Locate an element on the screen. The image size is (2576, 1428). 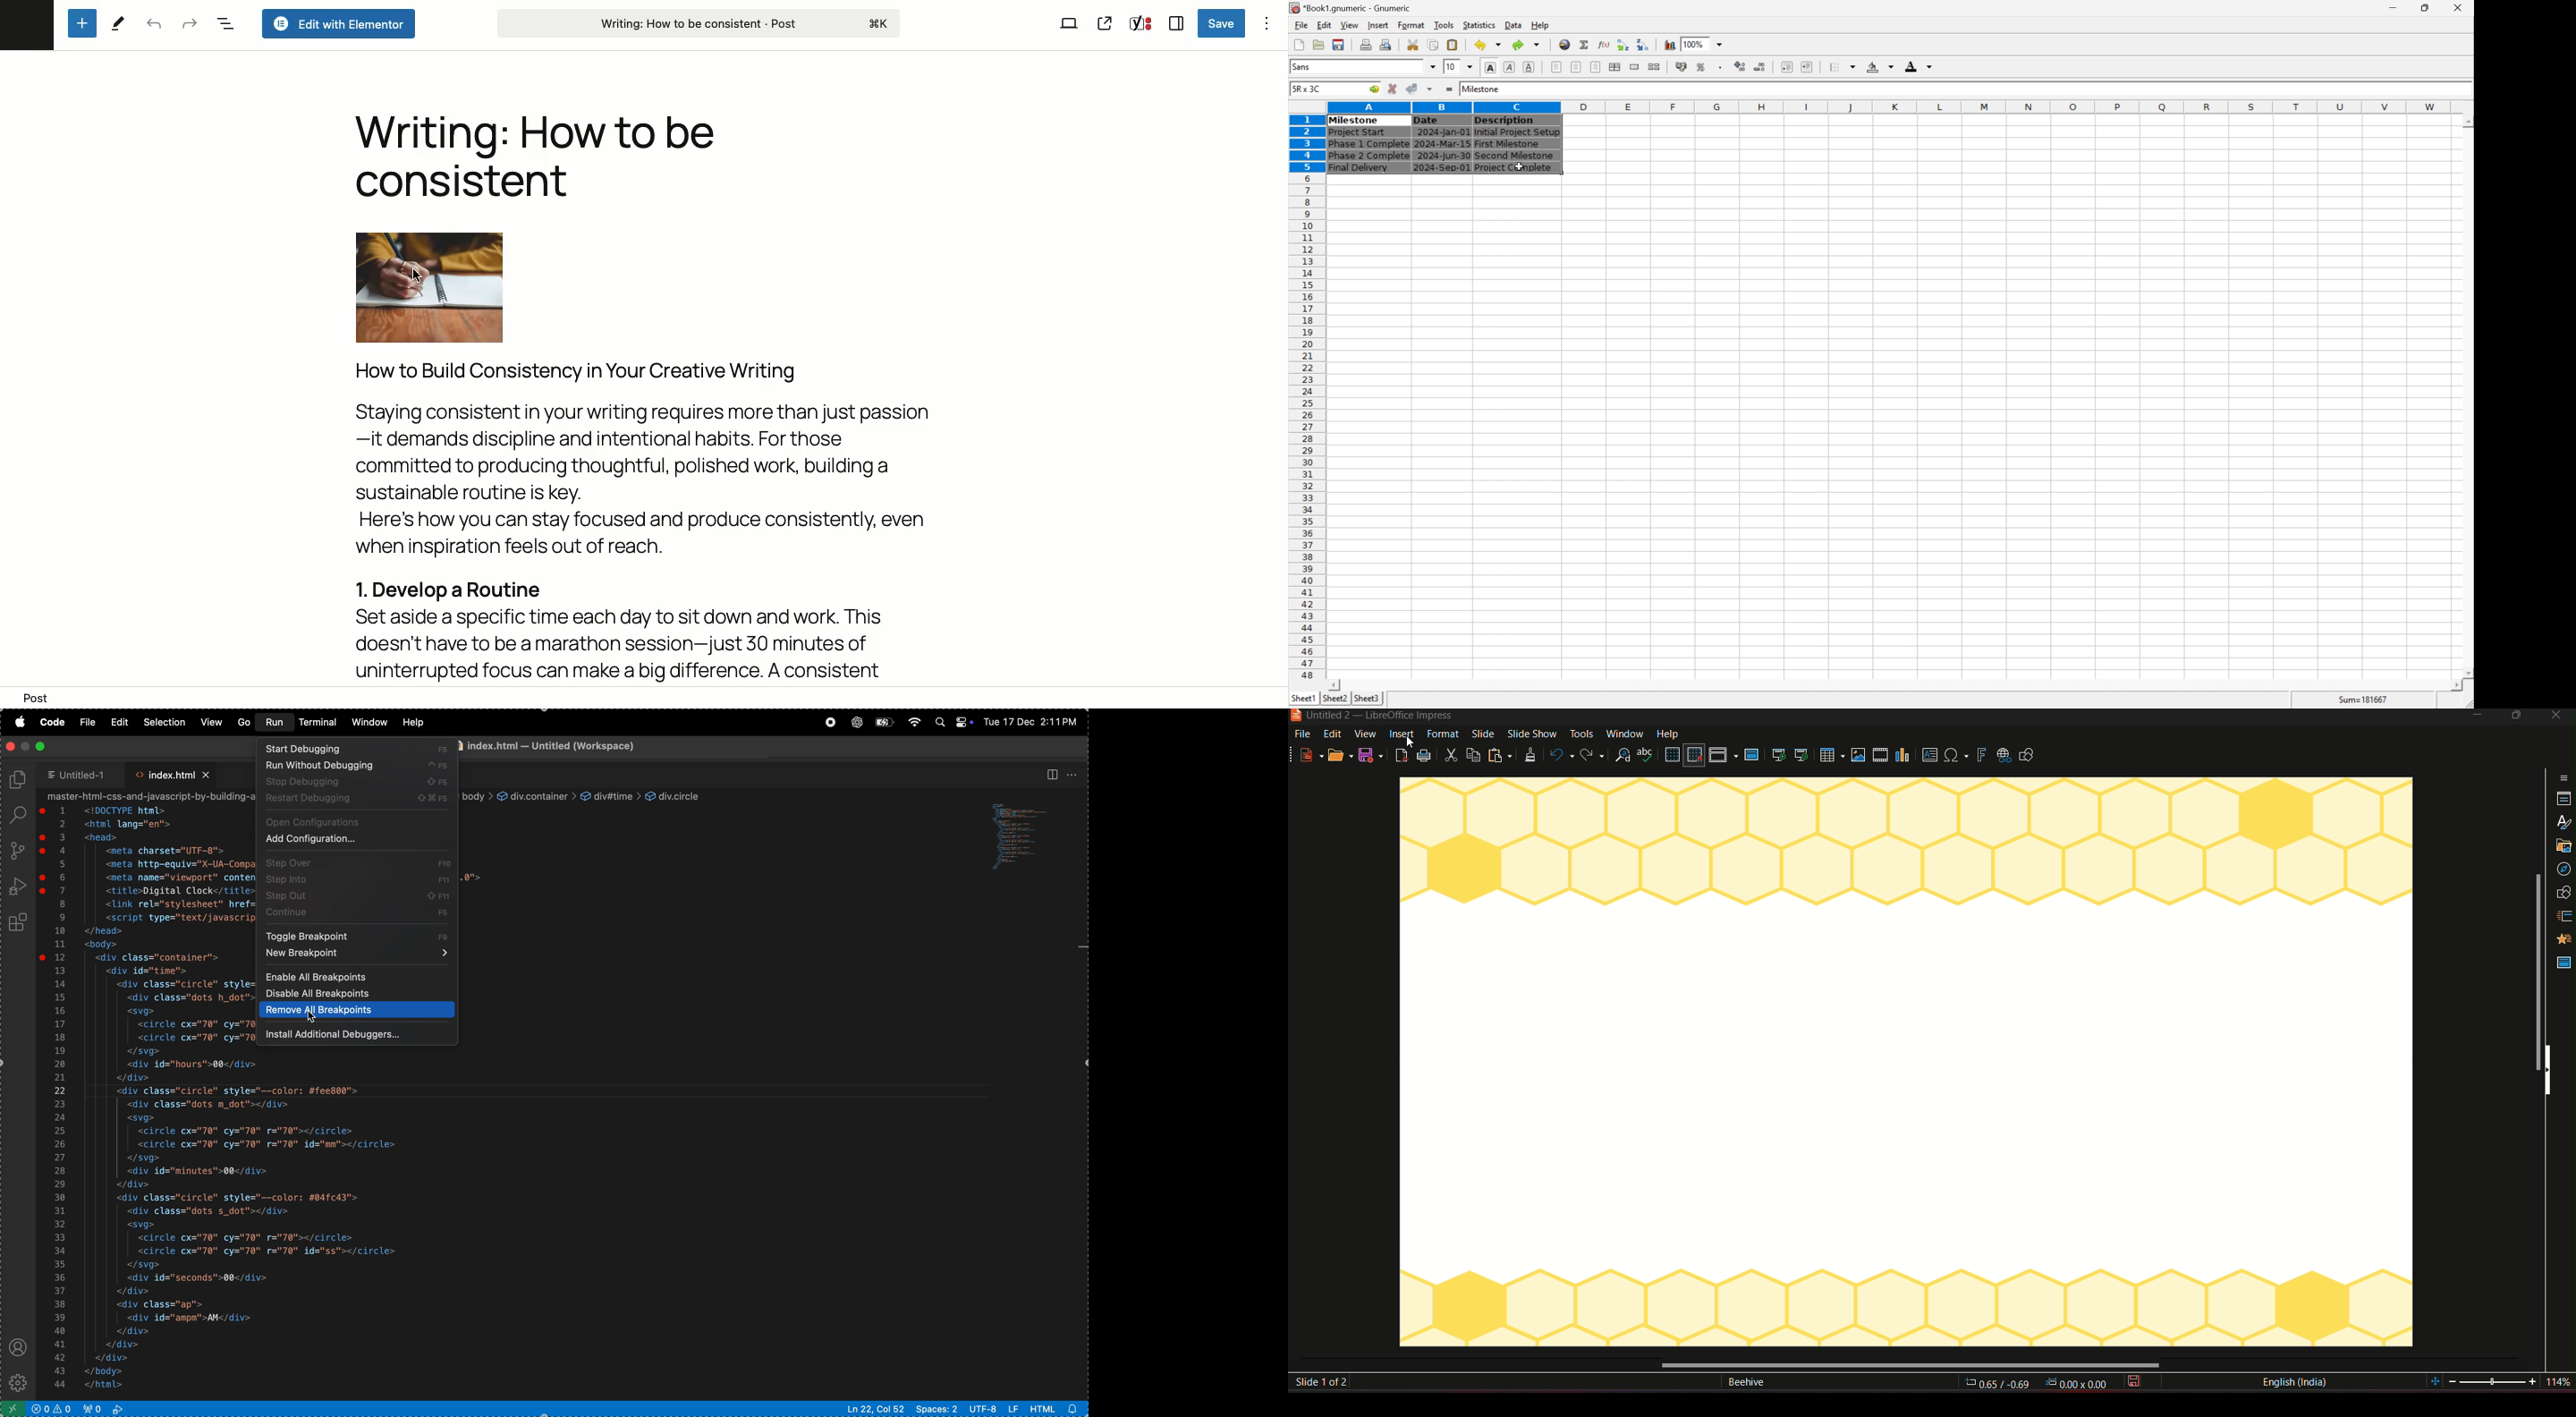
enable all break point is located at coordinates (358, 977).